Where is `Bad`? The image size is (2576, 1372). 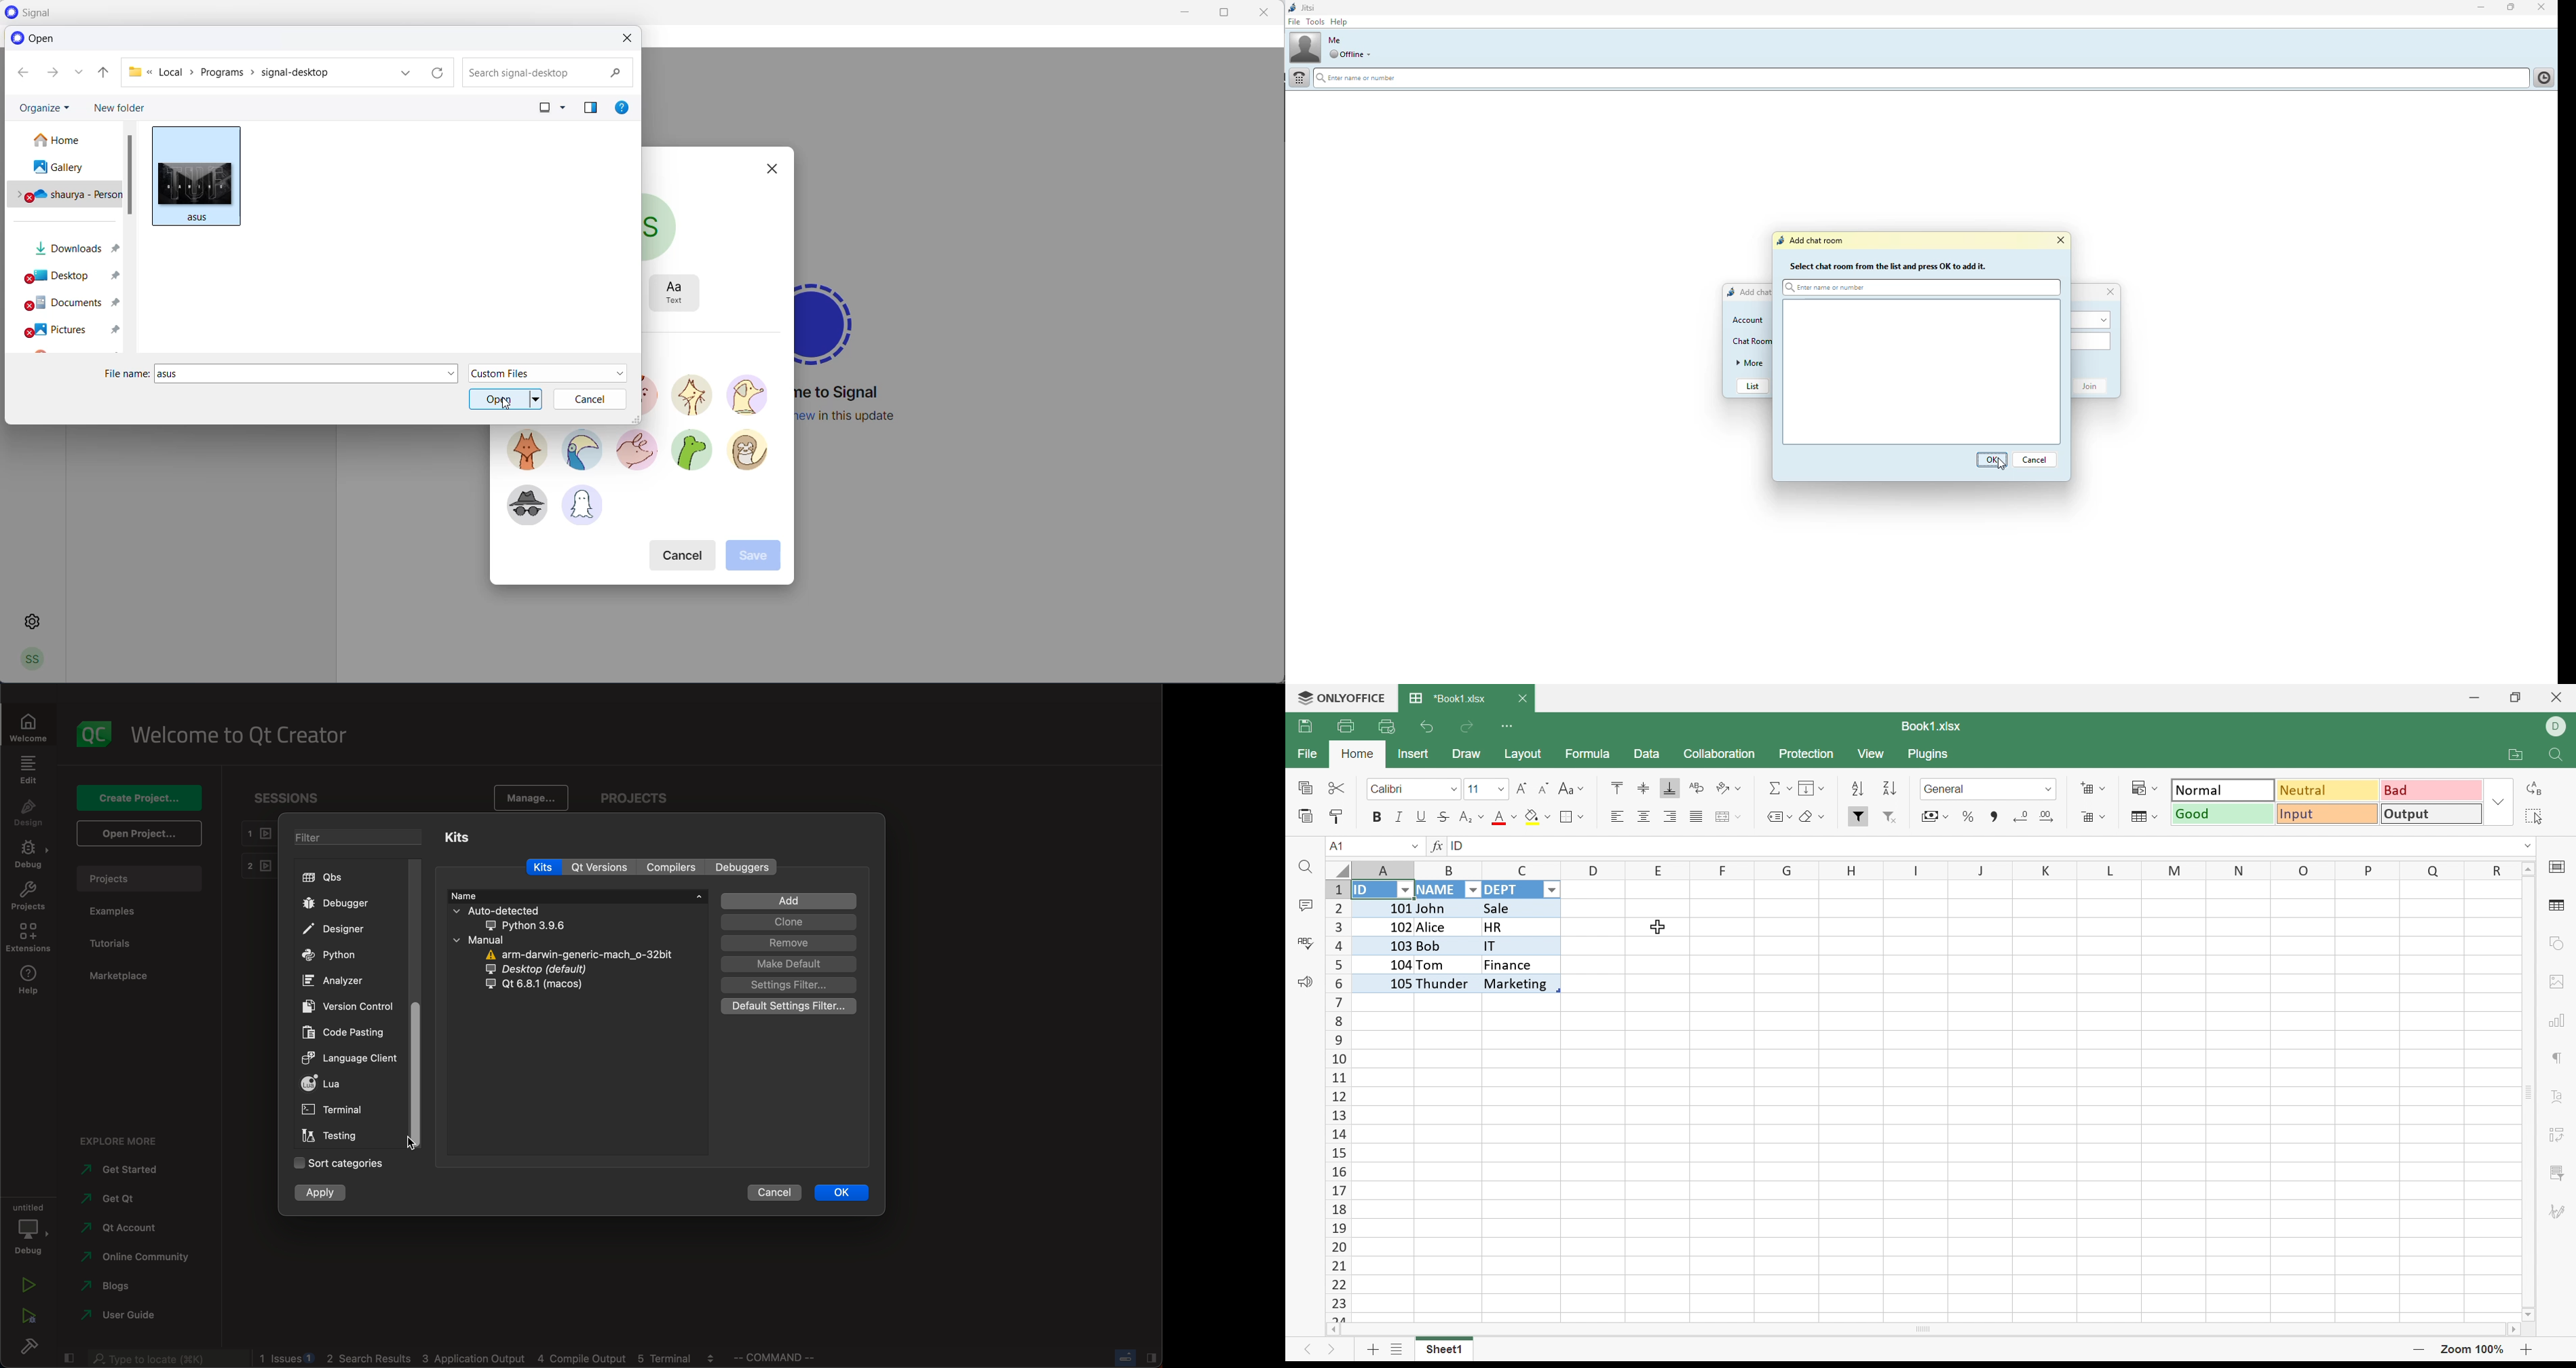
Bad is located at coordinates (2429, 793).